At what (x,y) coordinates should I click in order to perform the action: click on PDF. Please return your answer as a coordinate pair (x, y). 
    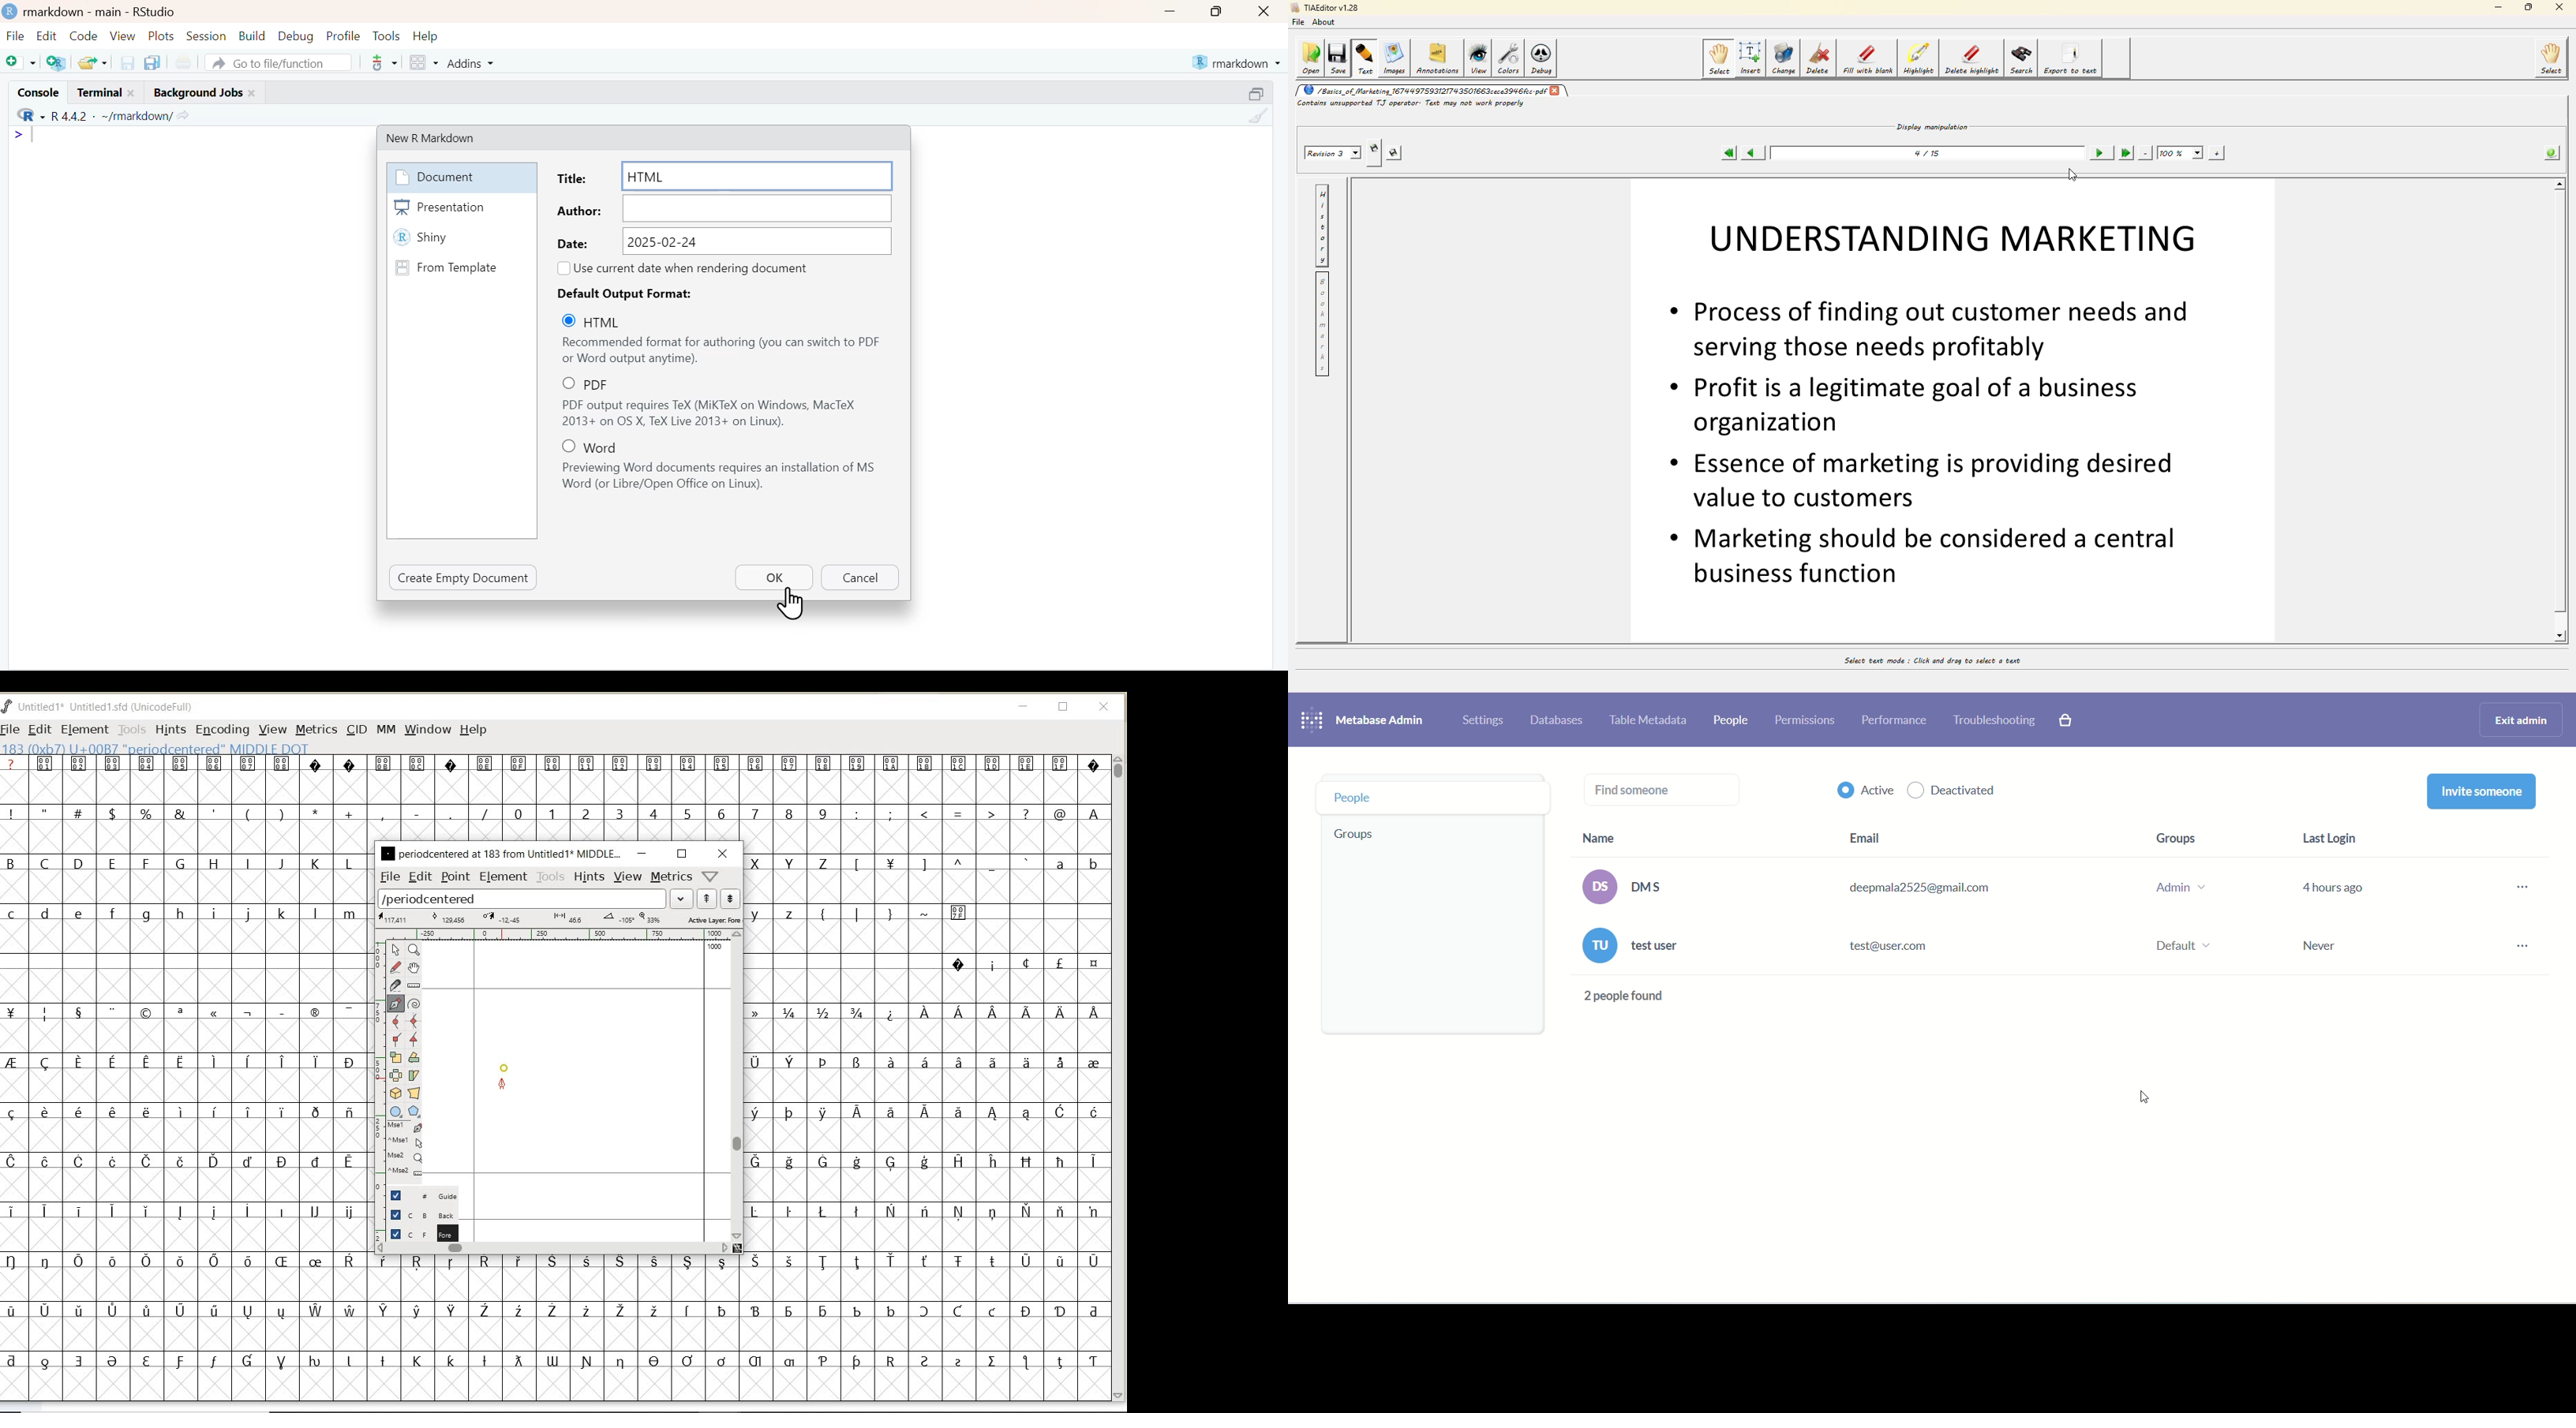
    Looking at the image, I should click on (598, 384).